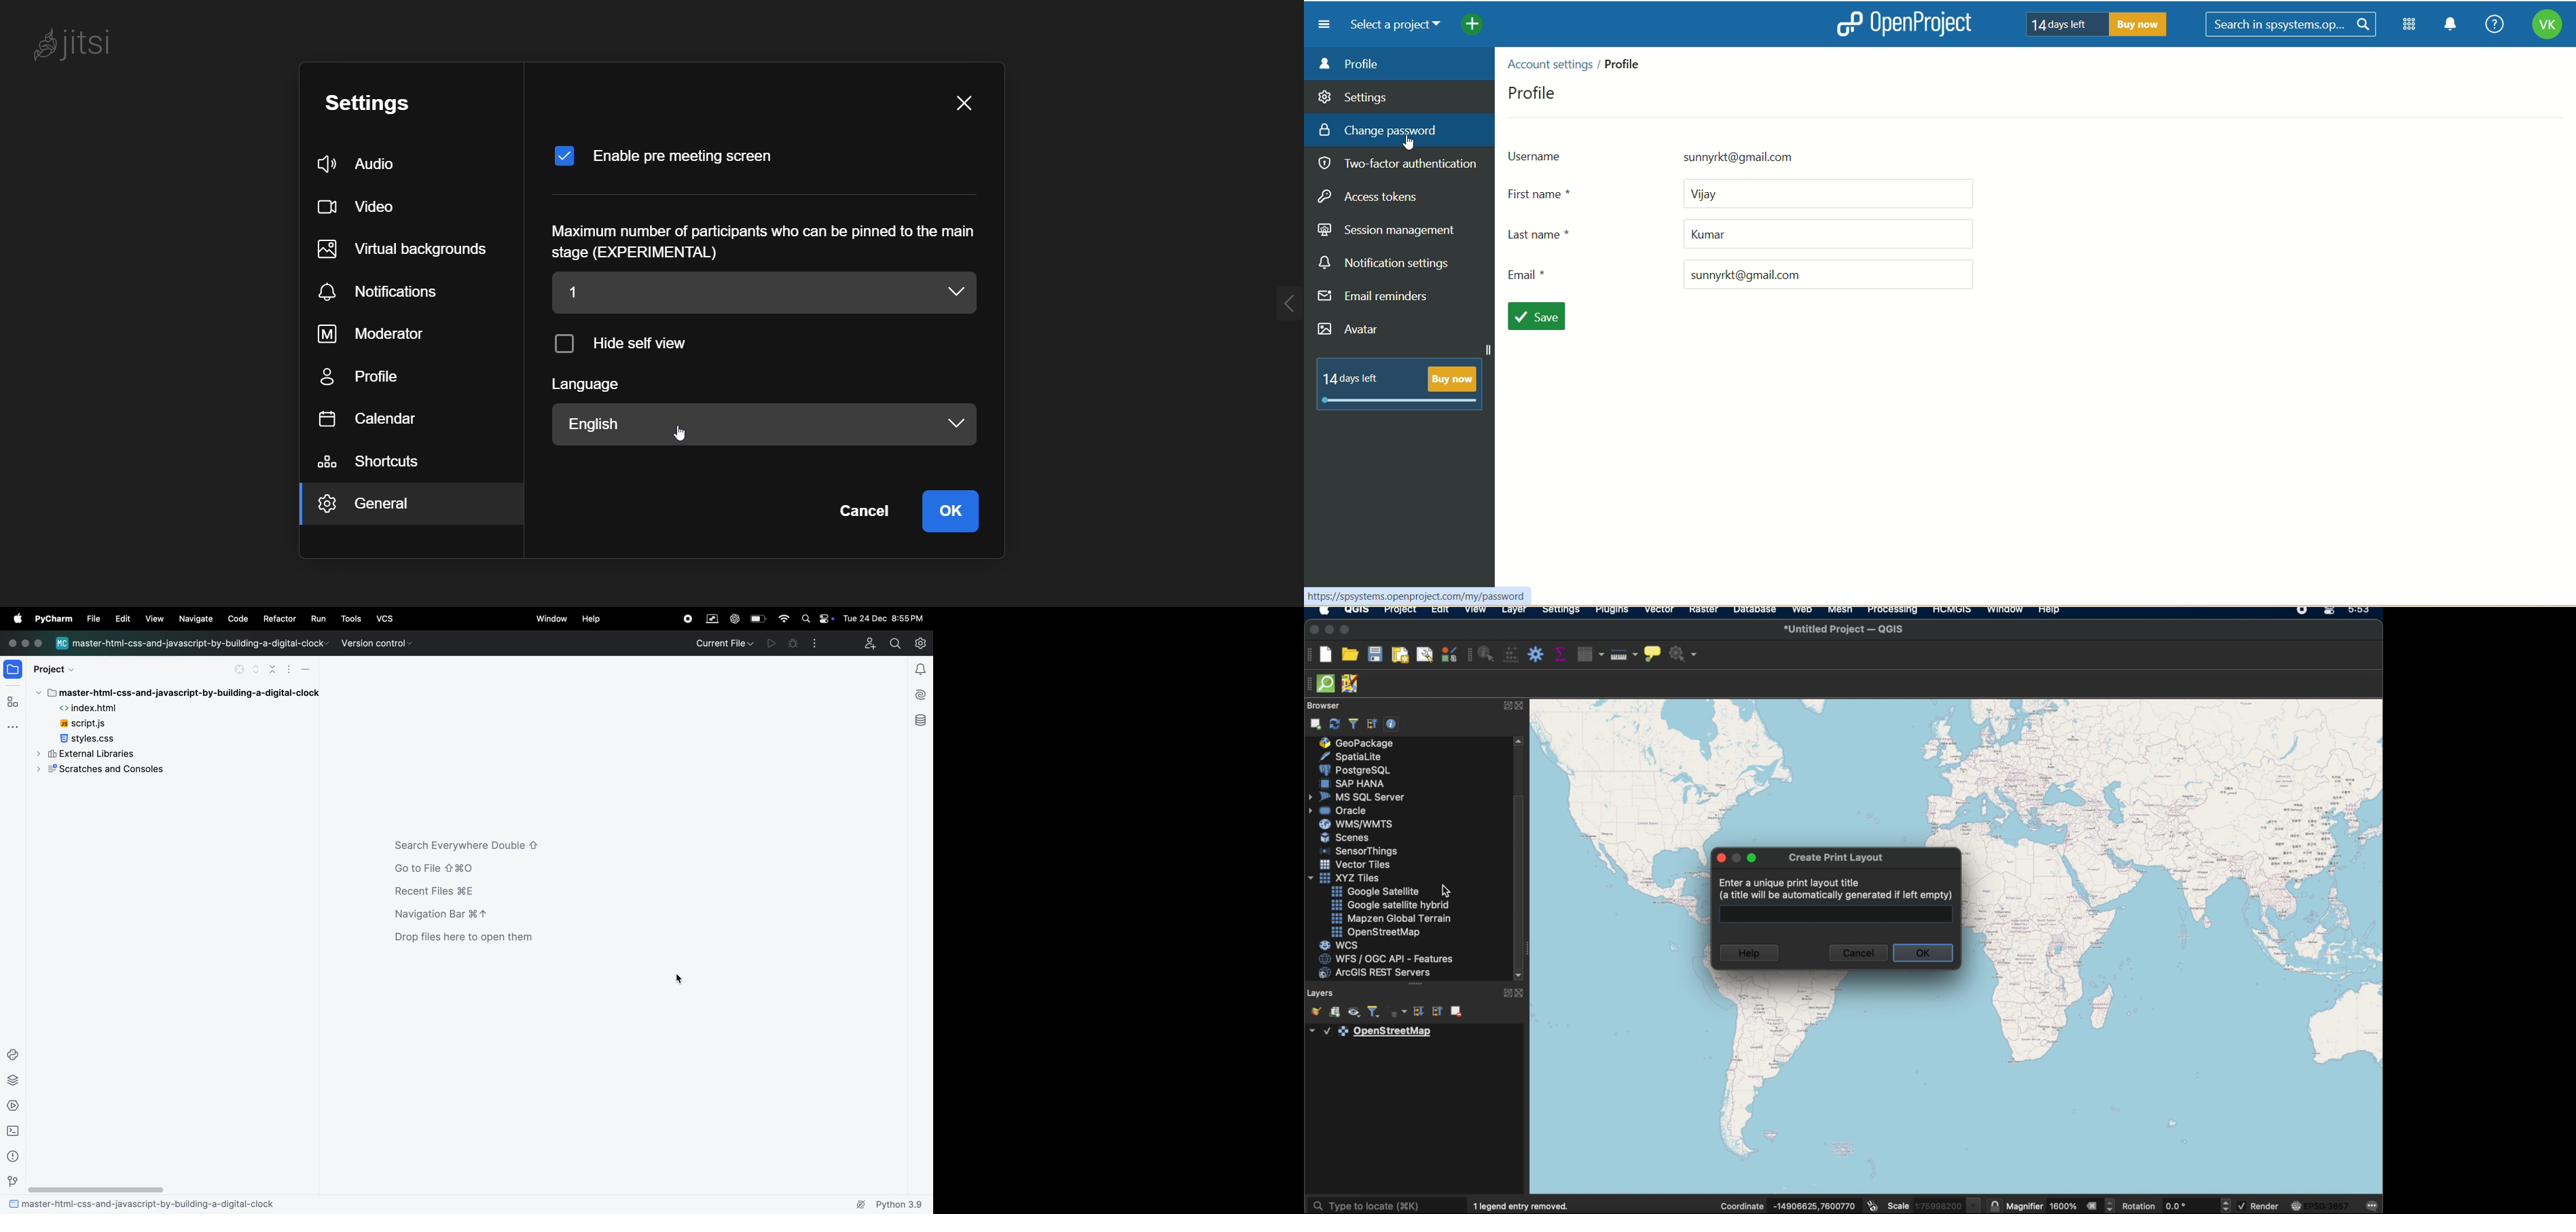 The width and height of the screenshot is (2576, 1232). Describe the element at coordinates (318, 620) in the screenshot. I see `run` at that location.